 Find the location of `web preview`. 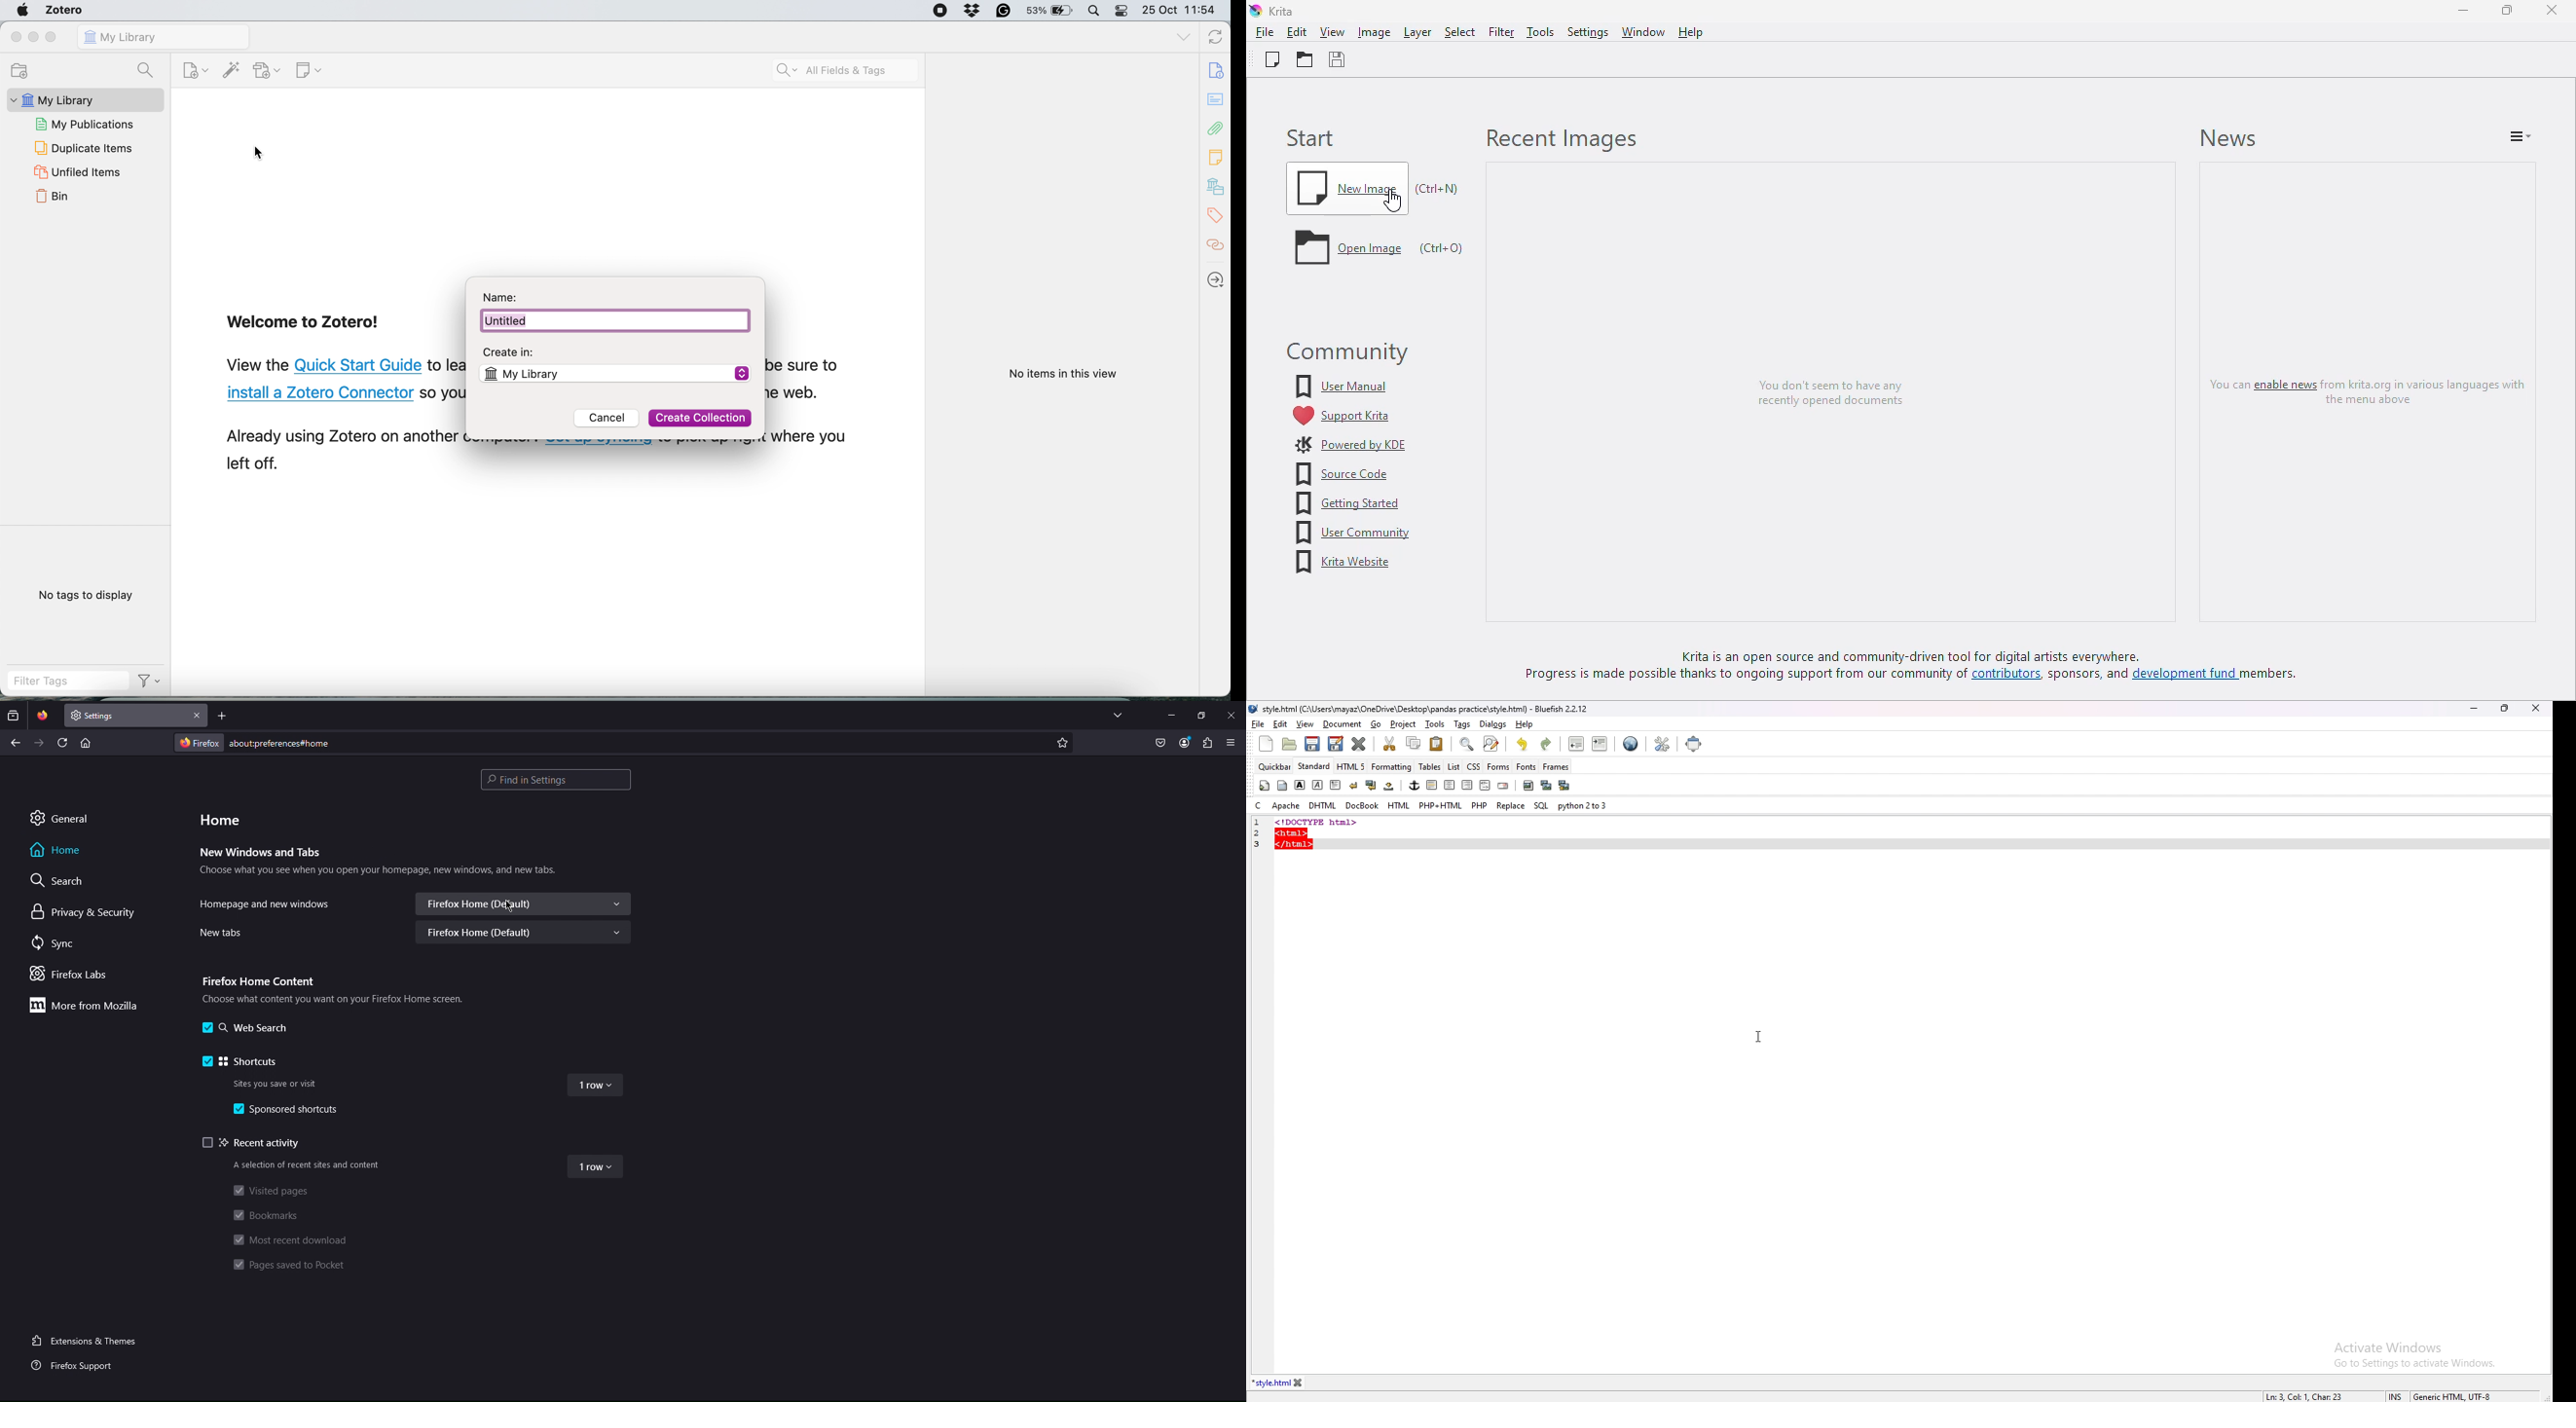

web preview is located at coordinates (1631, 744).